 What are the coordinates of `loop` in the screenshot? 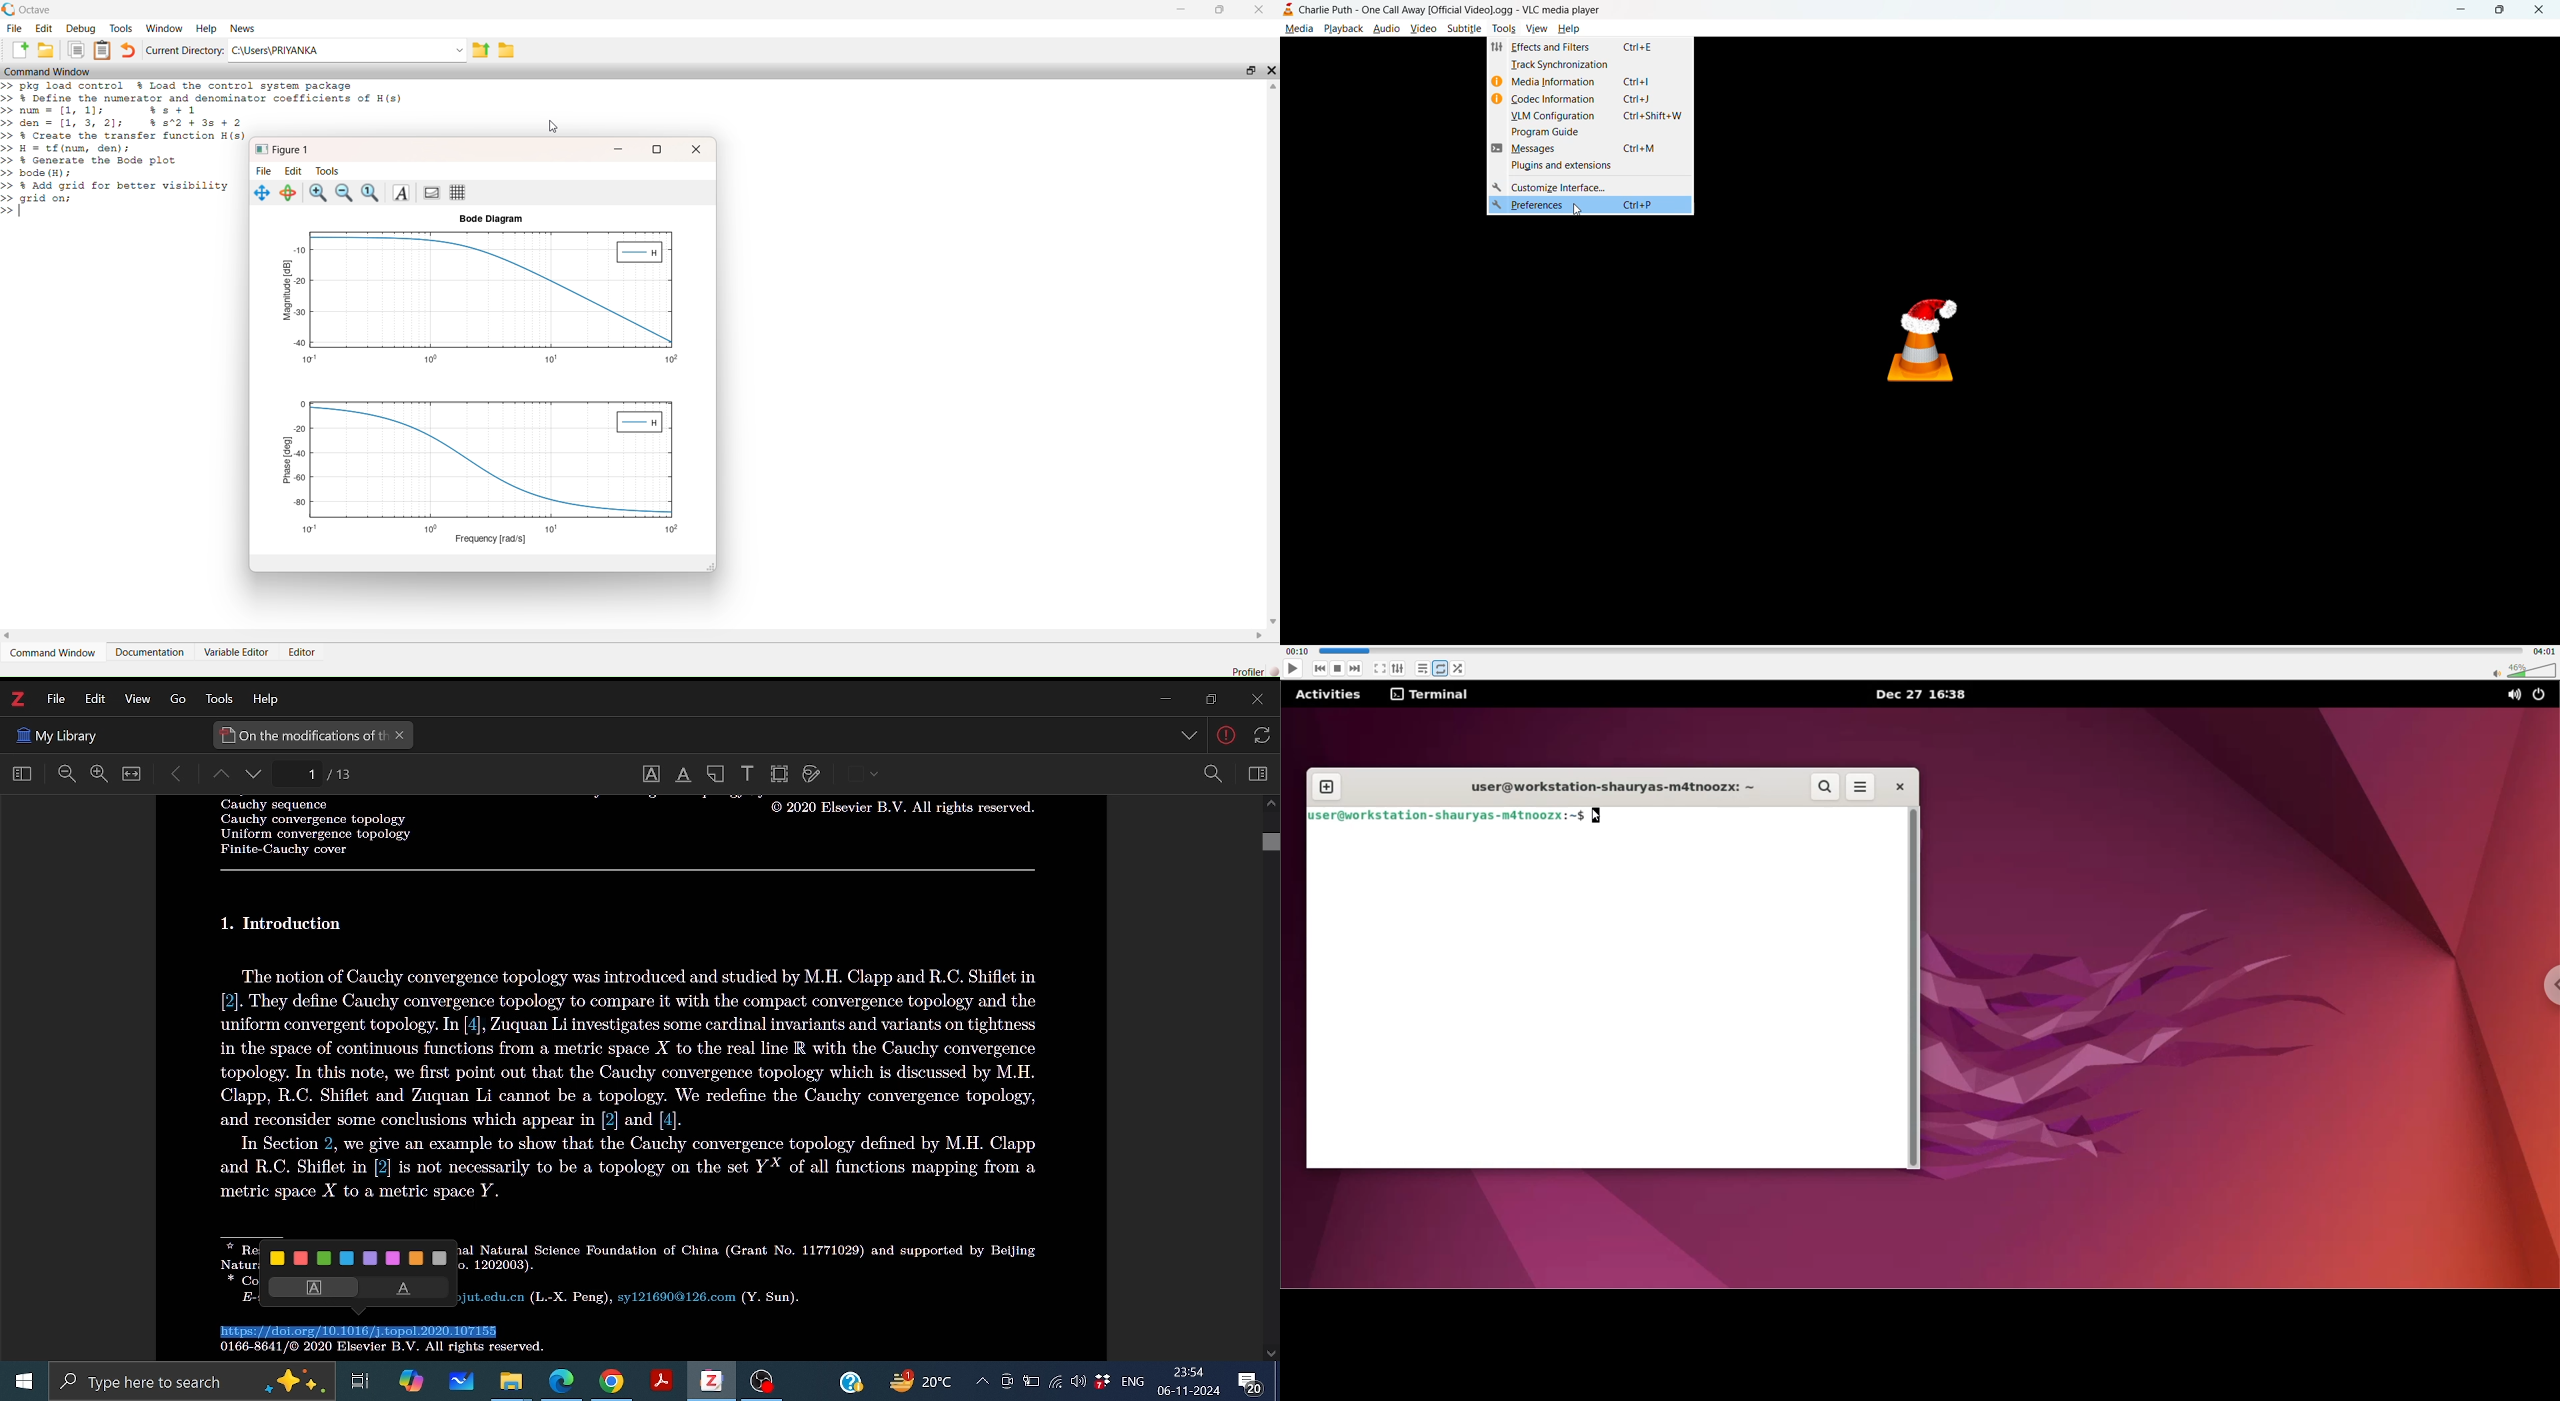 It's located at (1441, 669).